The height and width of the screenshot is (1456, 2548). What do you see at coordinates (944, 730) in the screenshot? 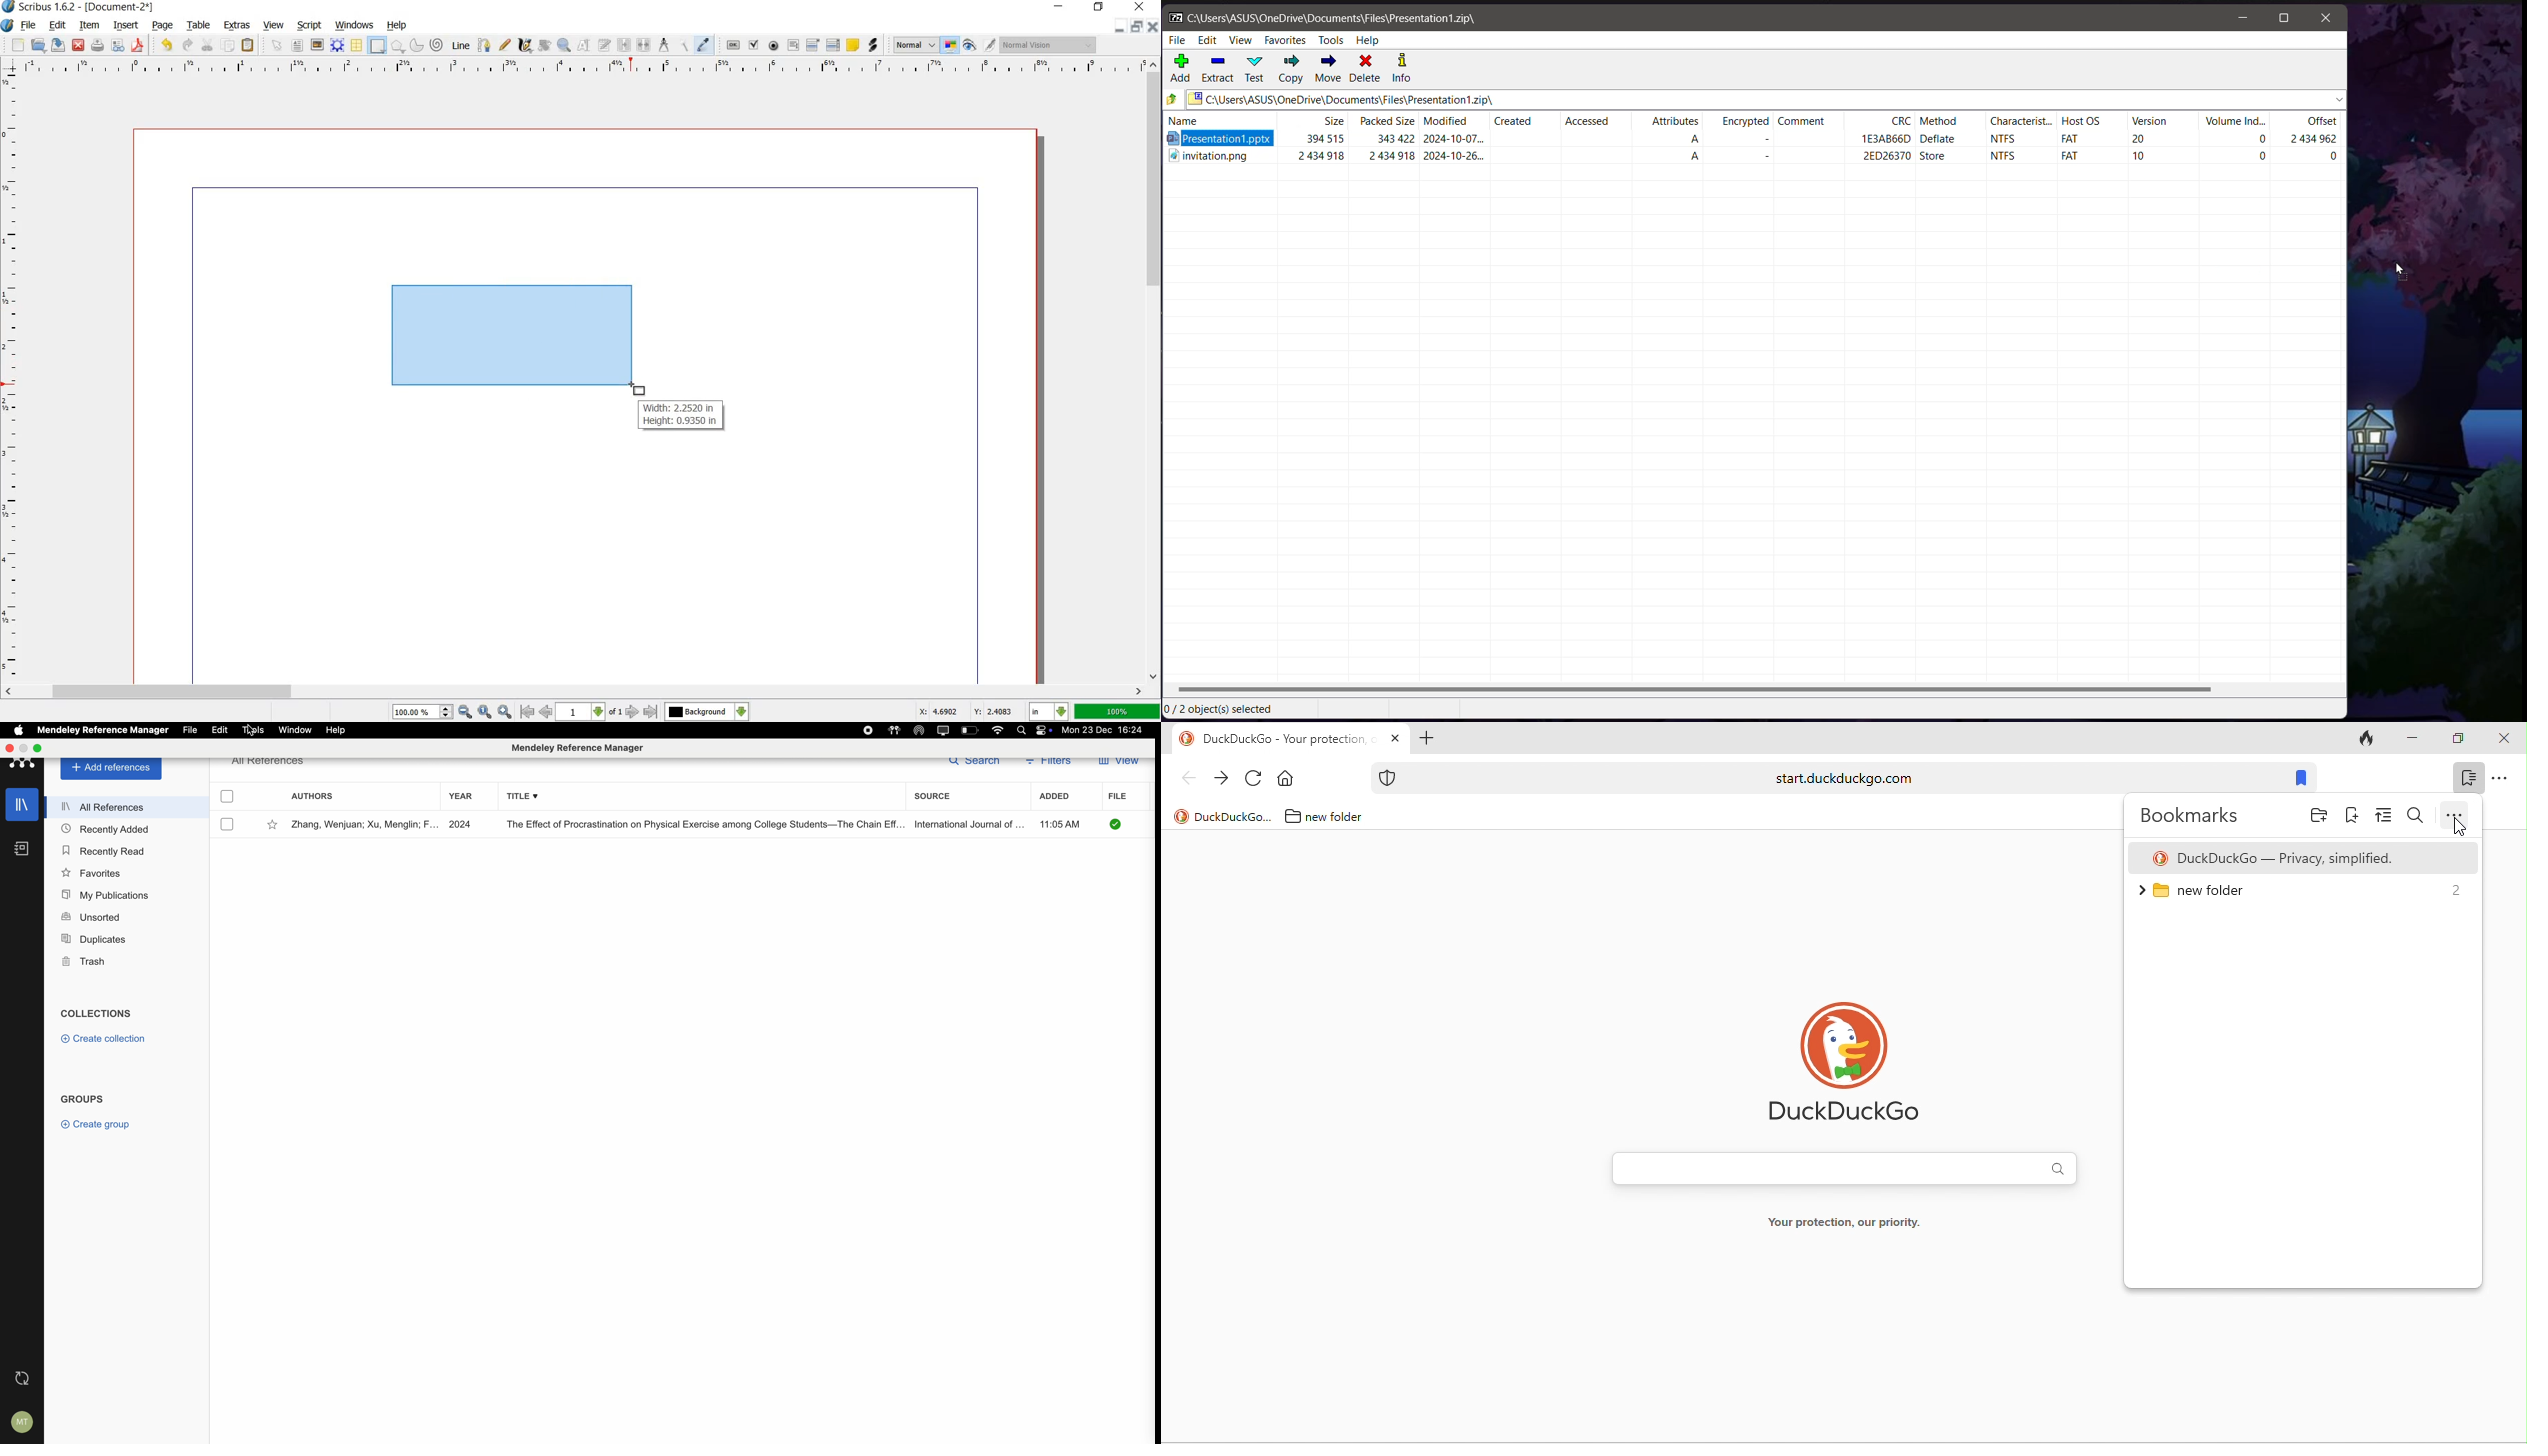
I see `screen` at bounding box center [944, 730].